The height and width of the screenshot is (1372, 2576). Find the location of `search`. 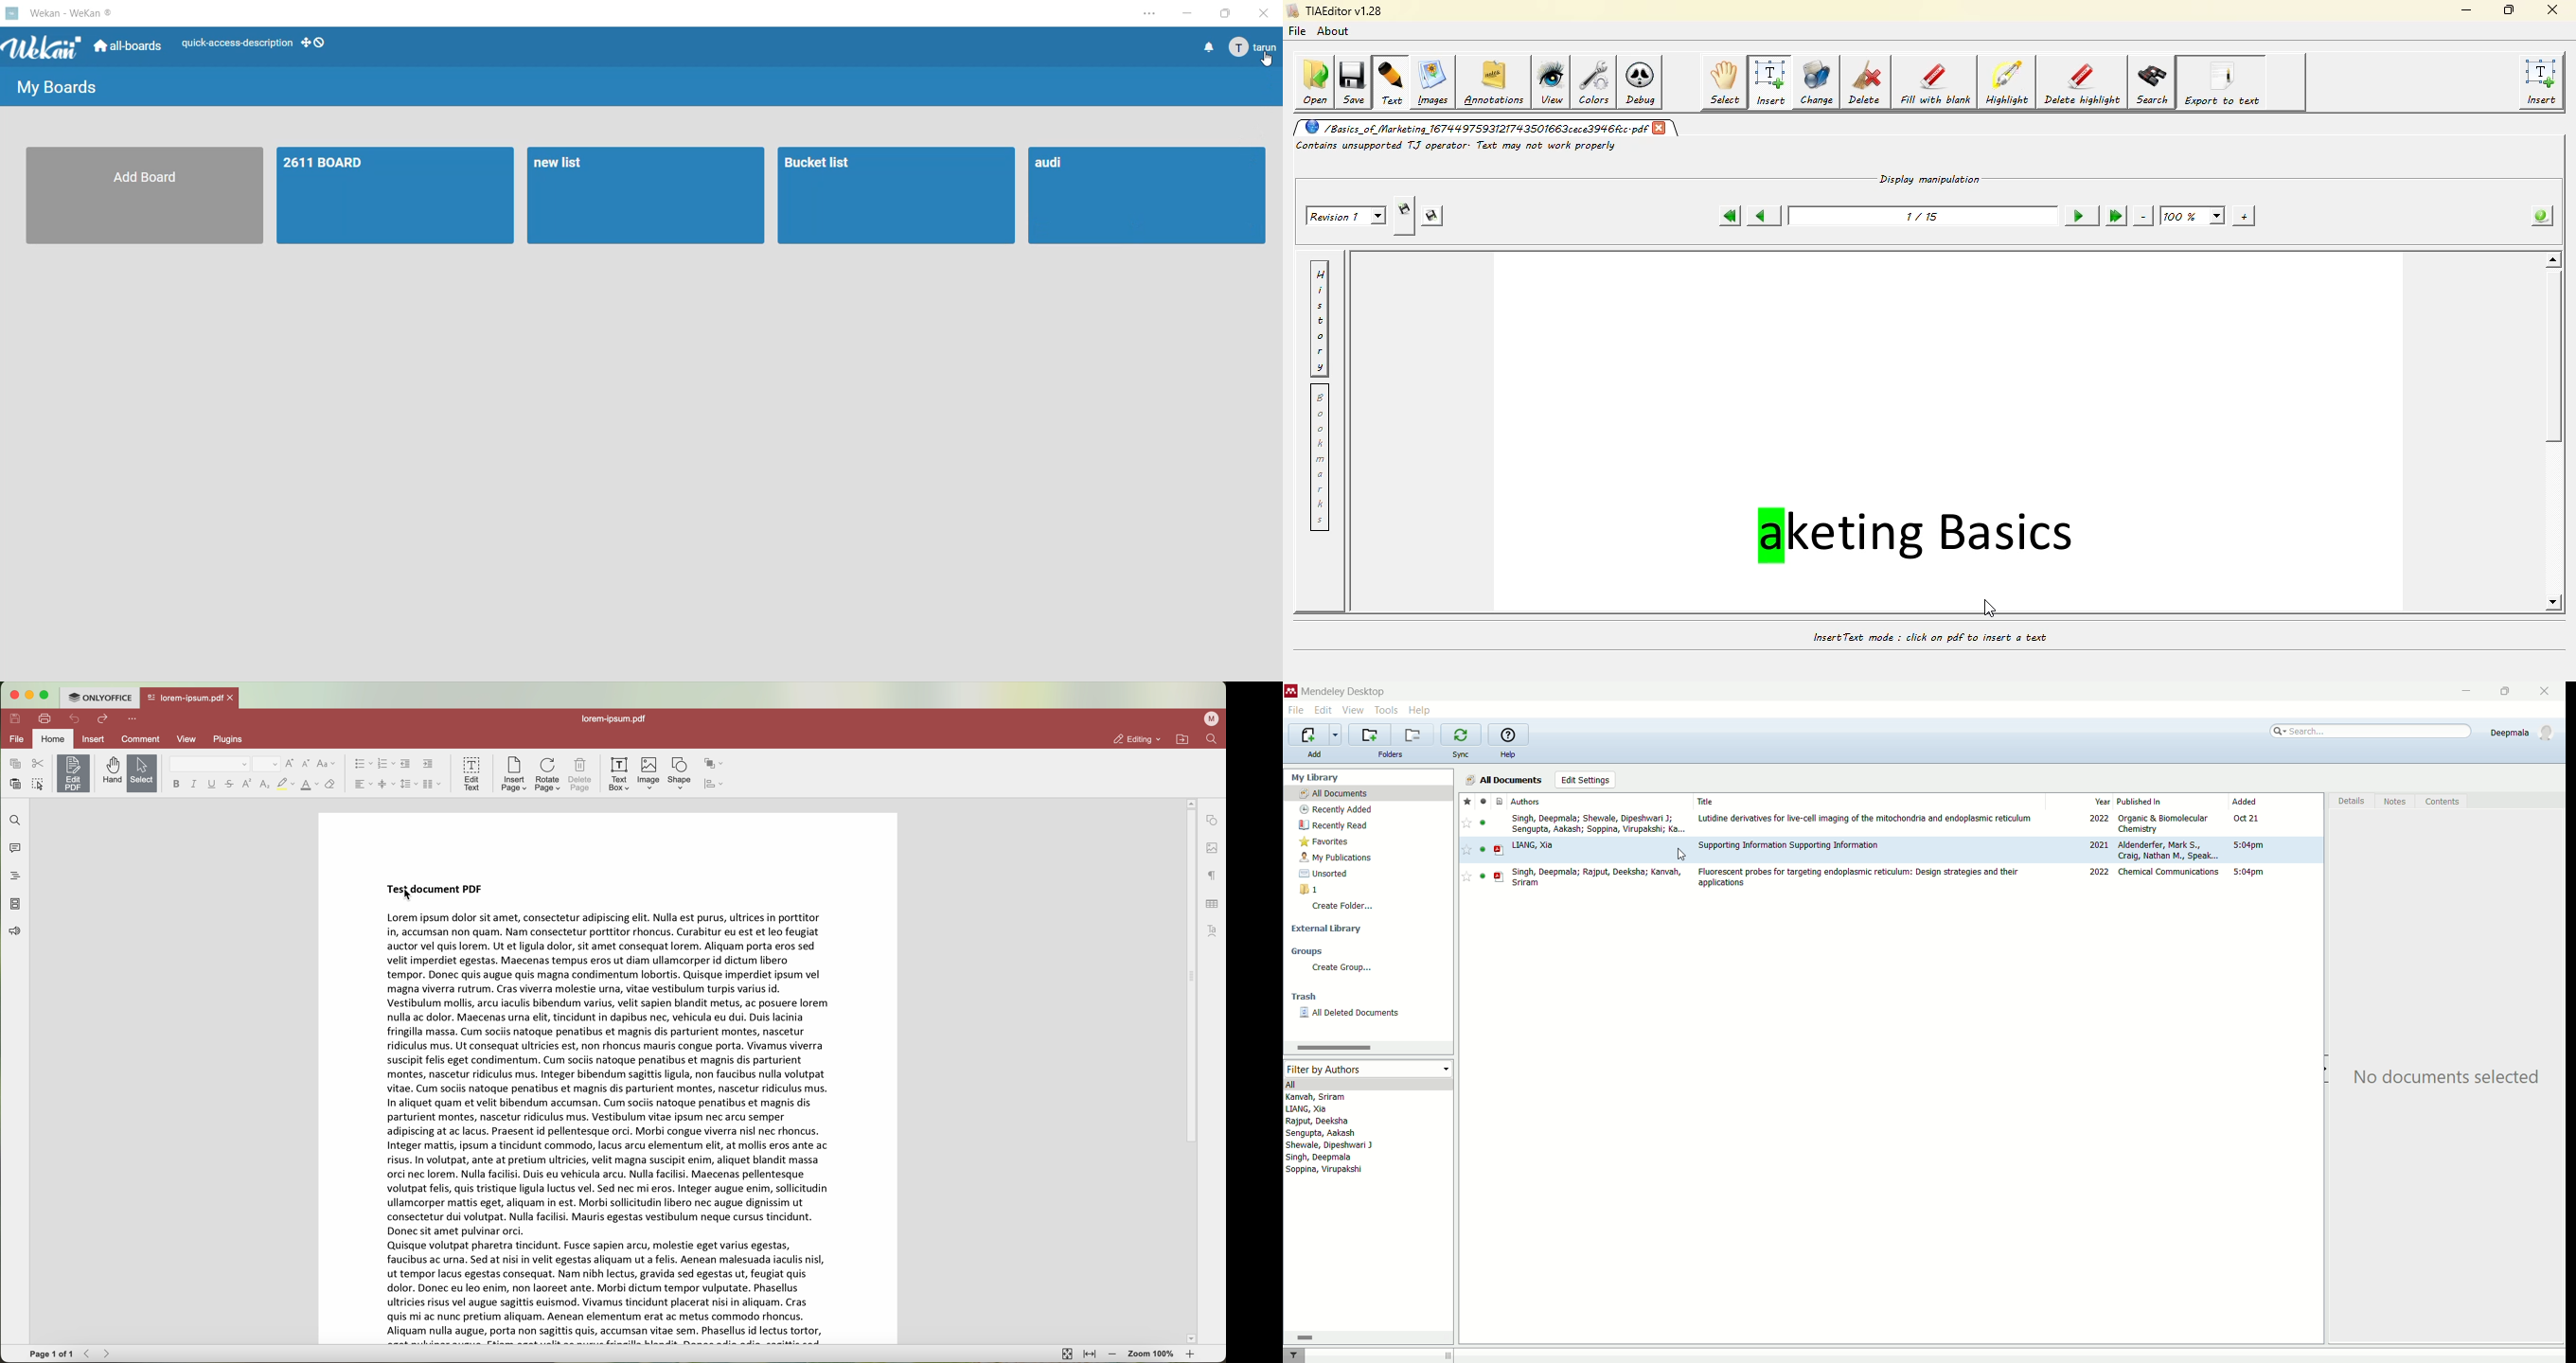

search is located at coordinates (2372, 731).